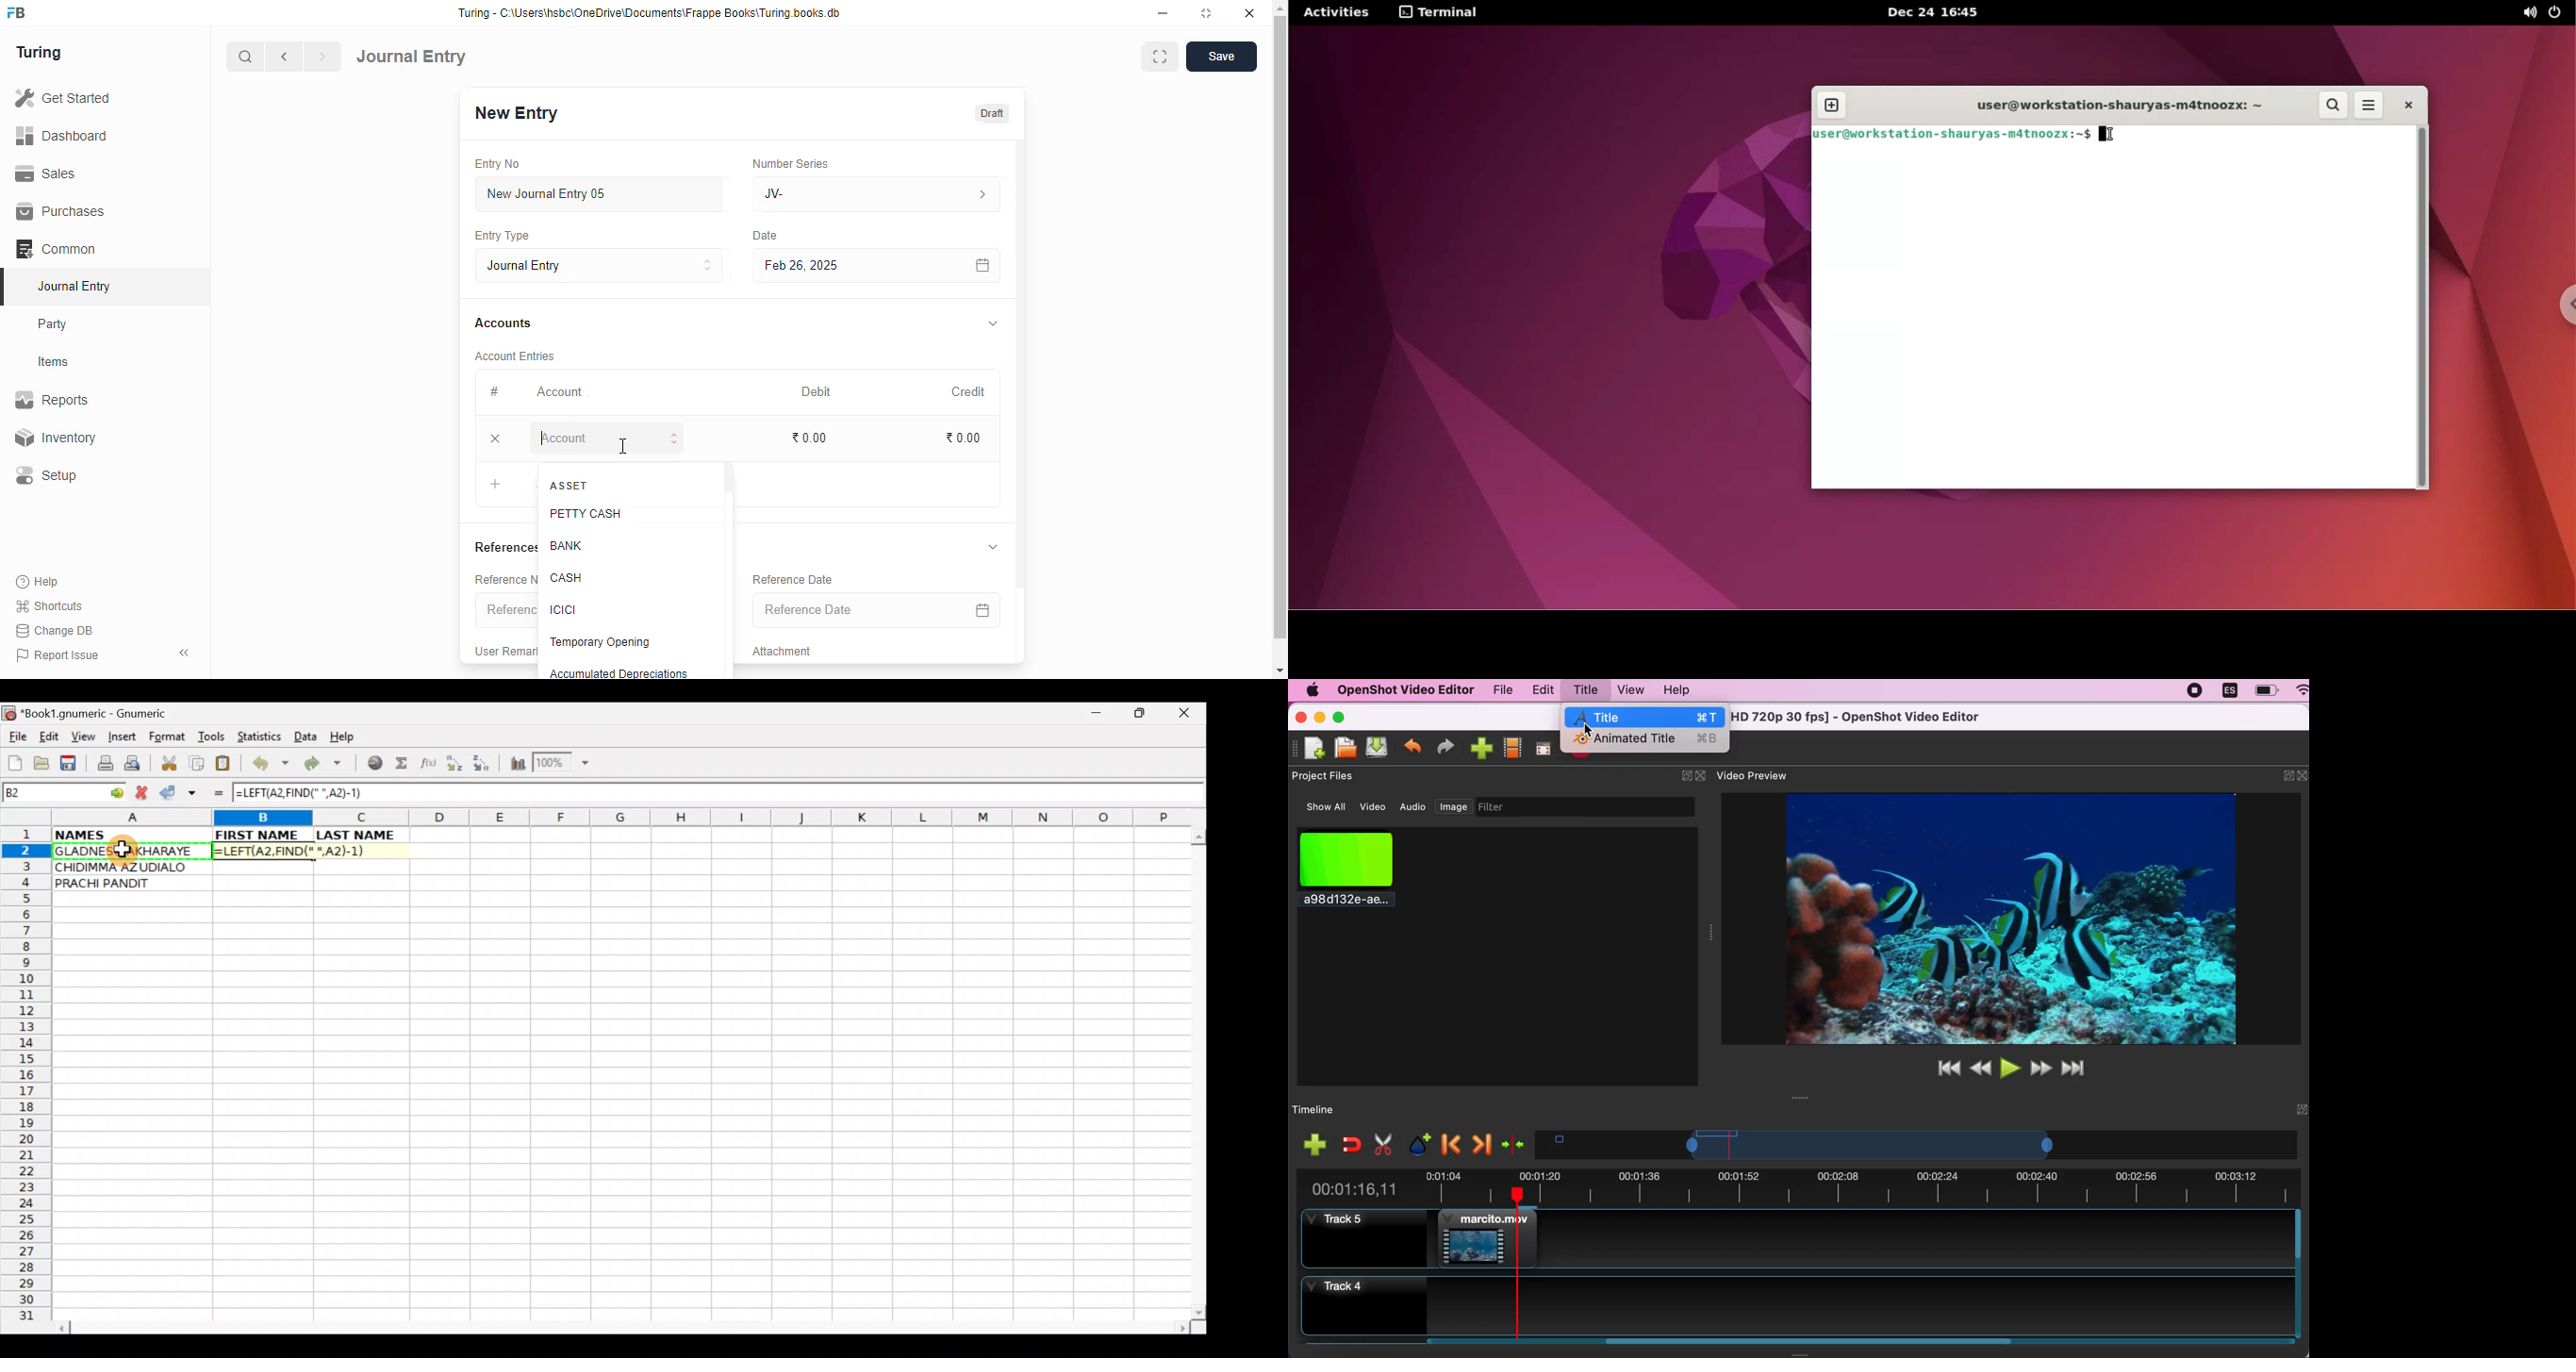 This screenshot has height=1372, width=2576. I want to click on toggle maximize, so click(1207, 13).